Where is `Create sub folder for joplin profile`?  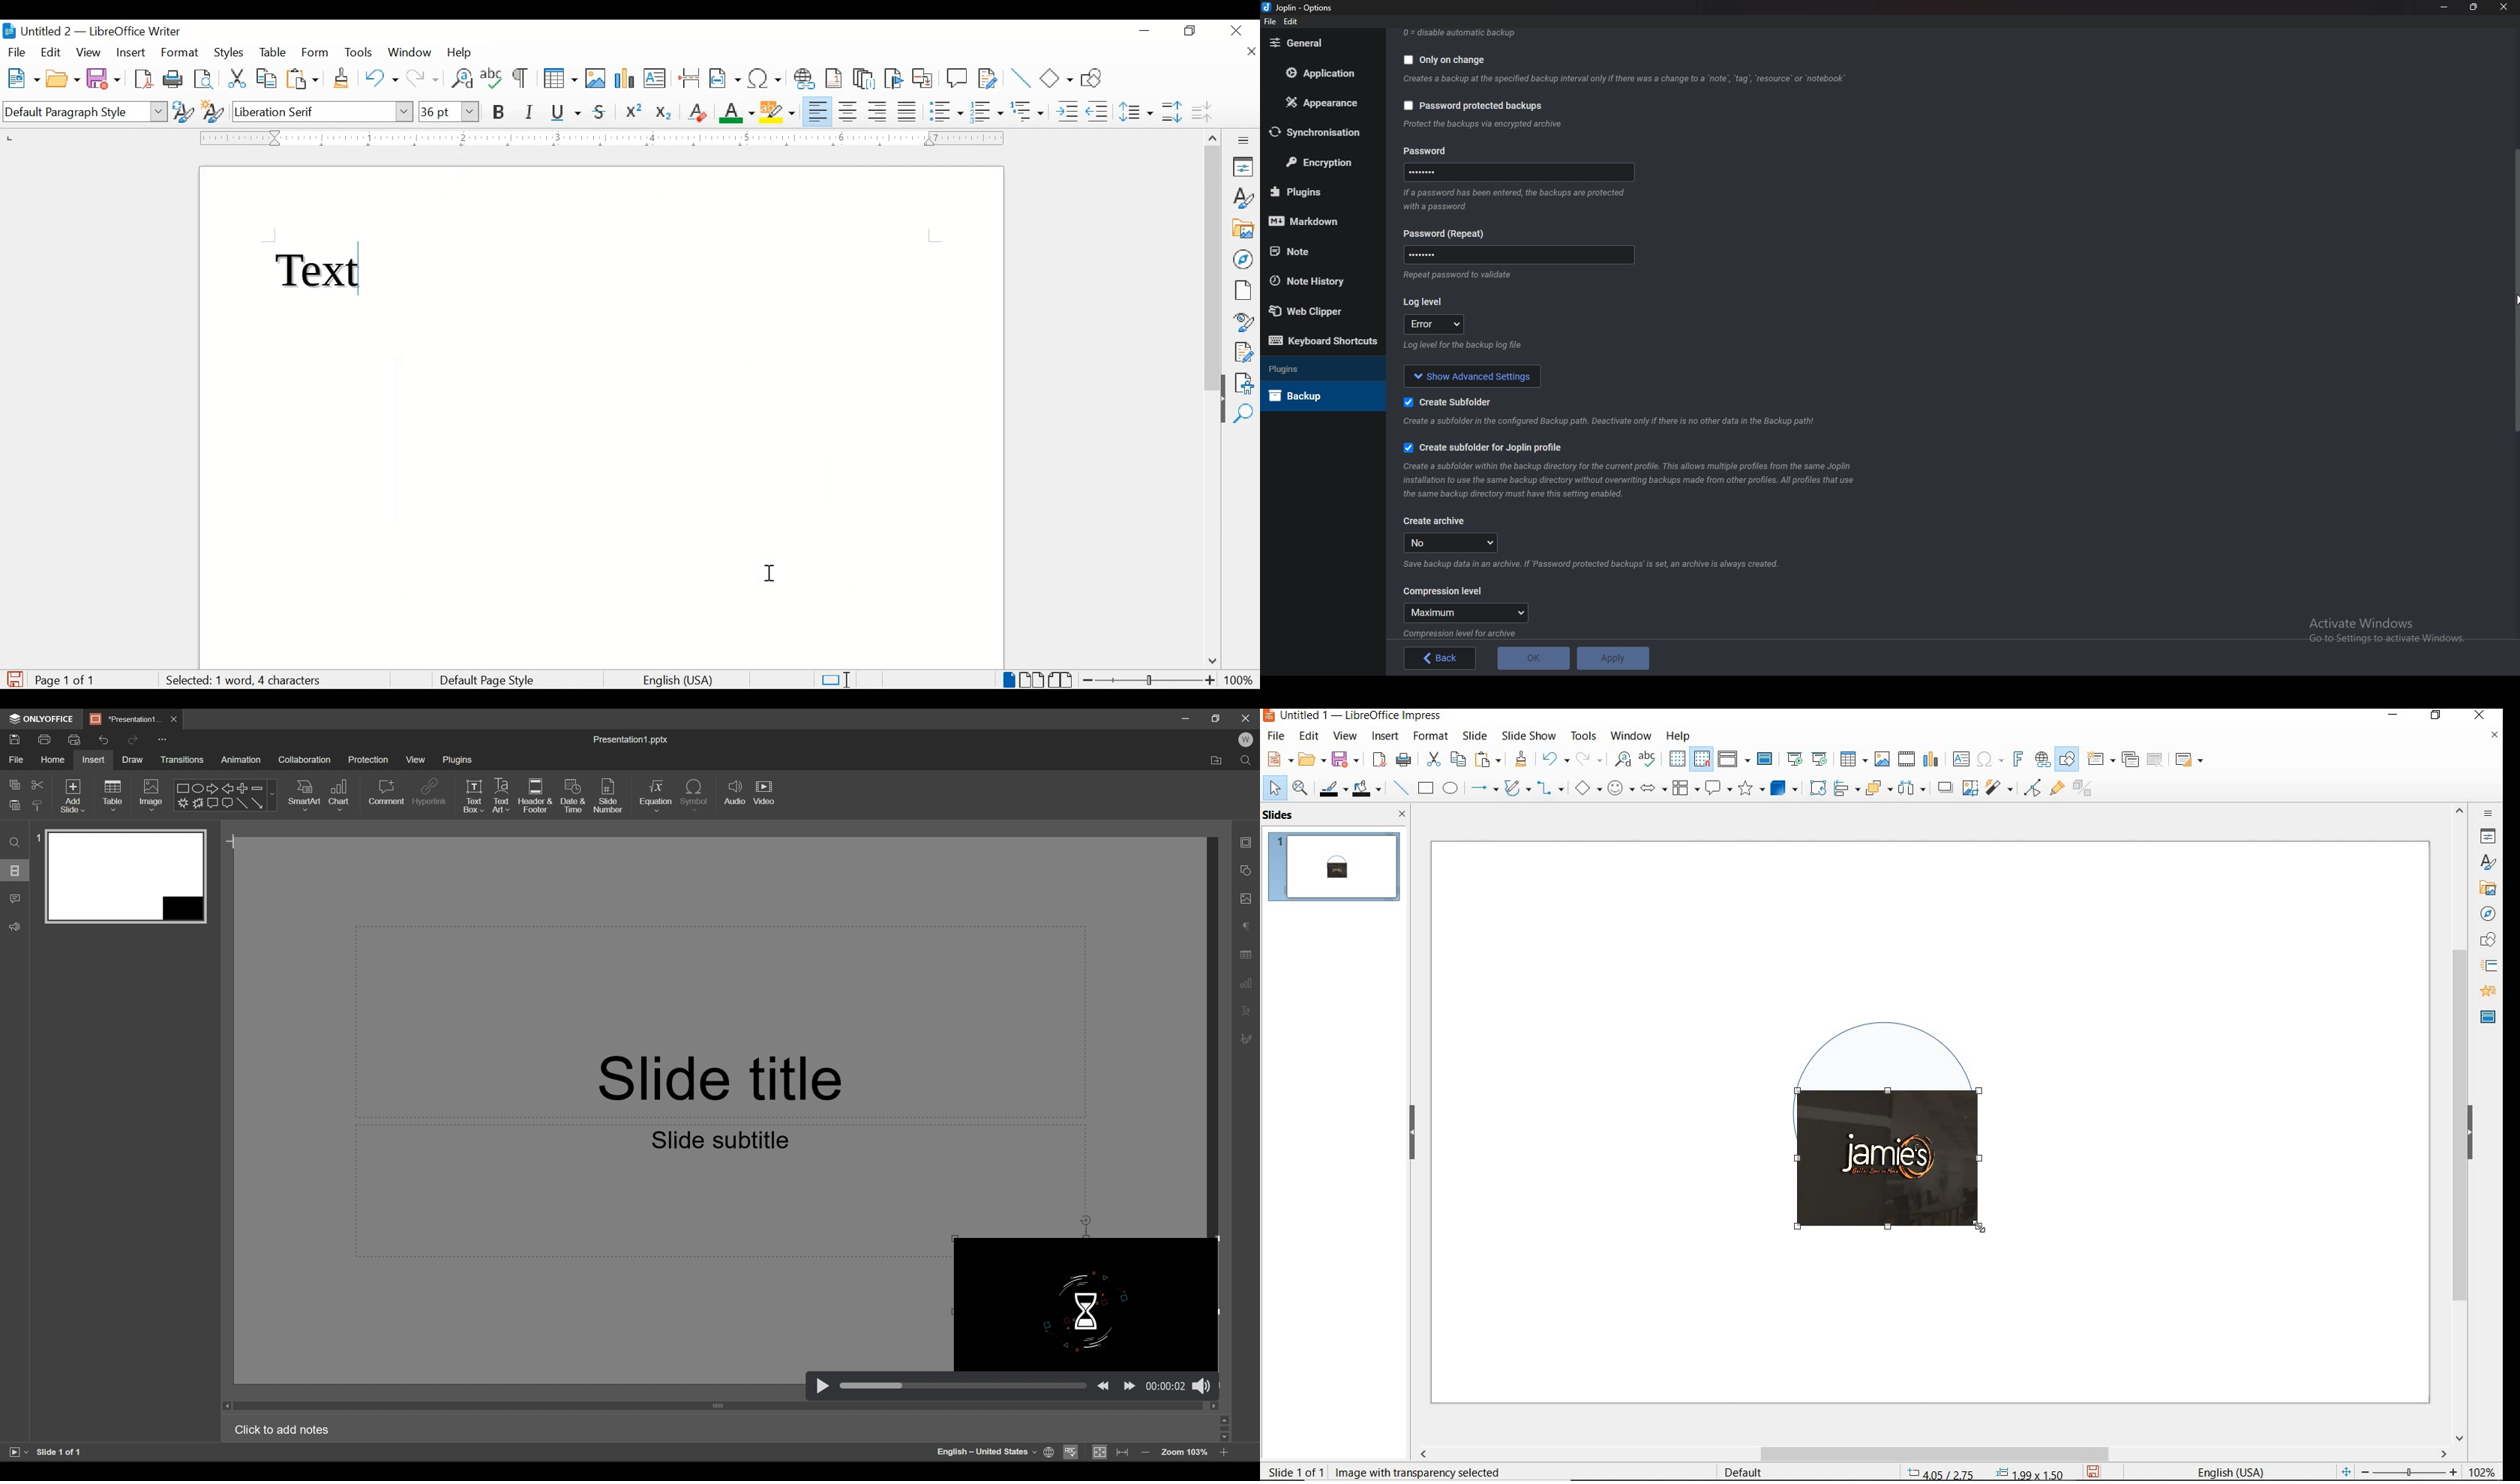
Create sub folder for joplin profile is located at coordinates (1484, 448).